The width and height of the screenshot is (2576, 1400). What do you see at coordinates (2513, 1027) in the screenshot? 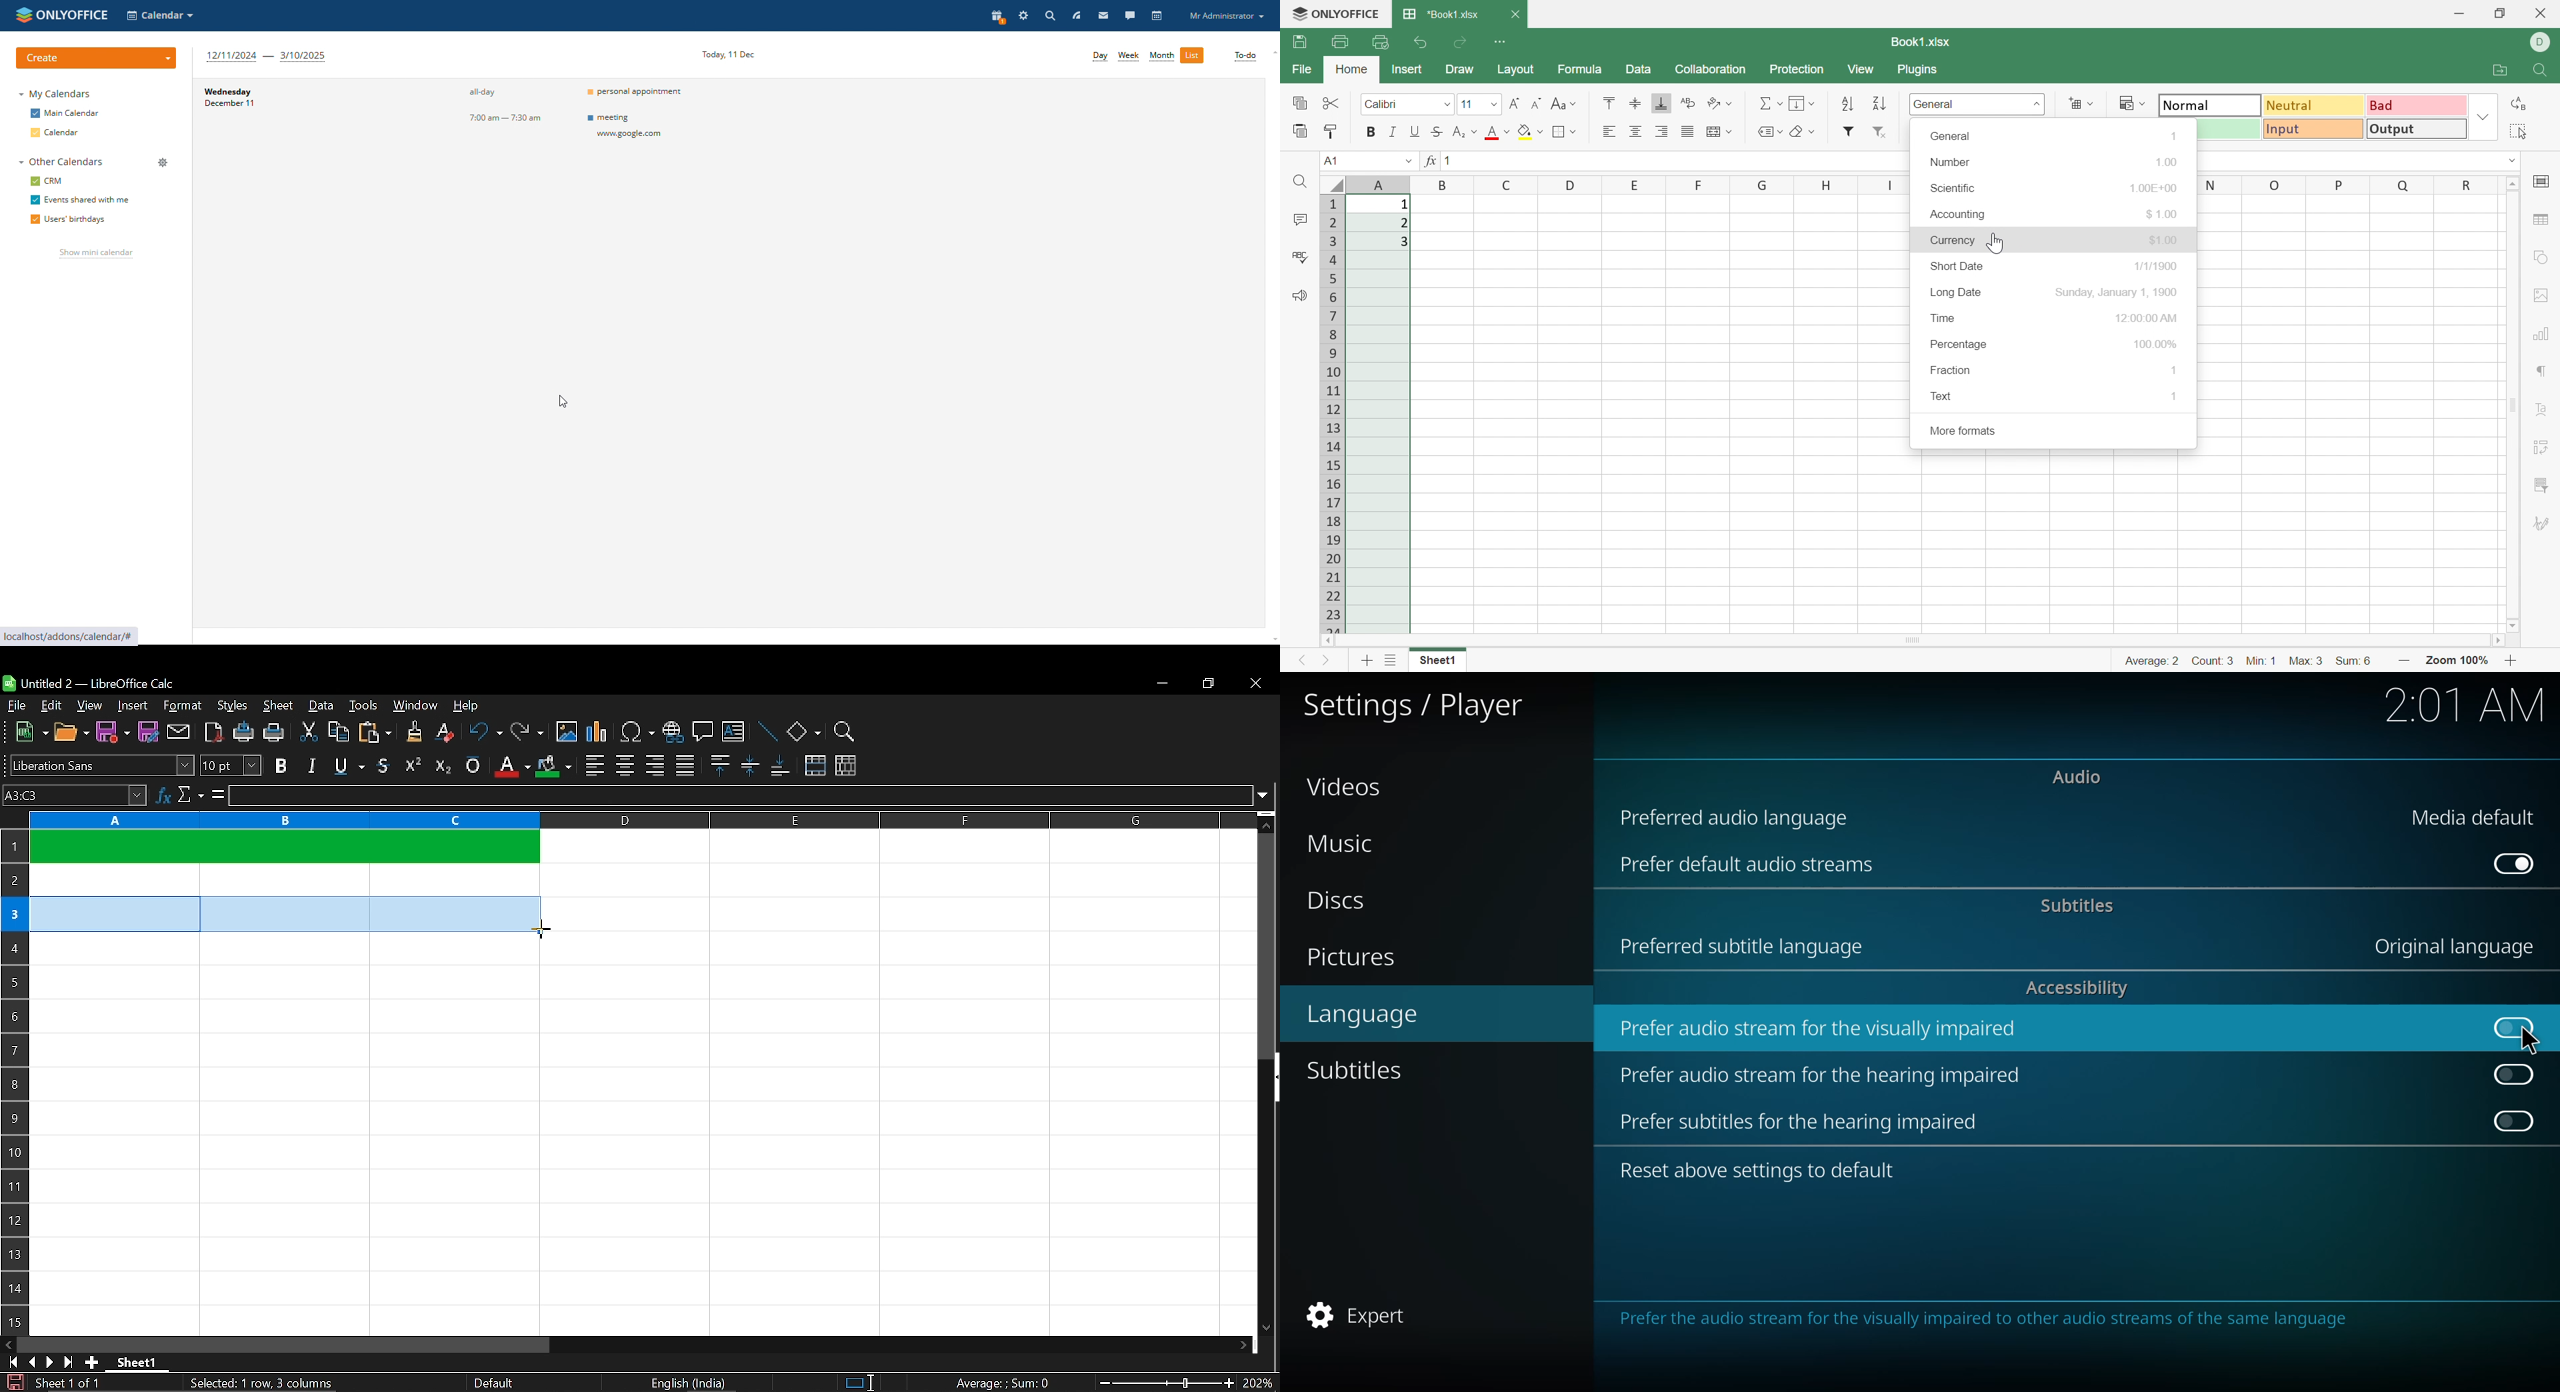
I see `click to enable` at bounding box center [2513, 1027].